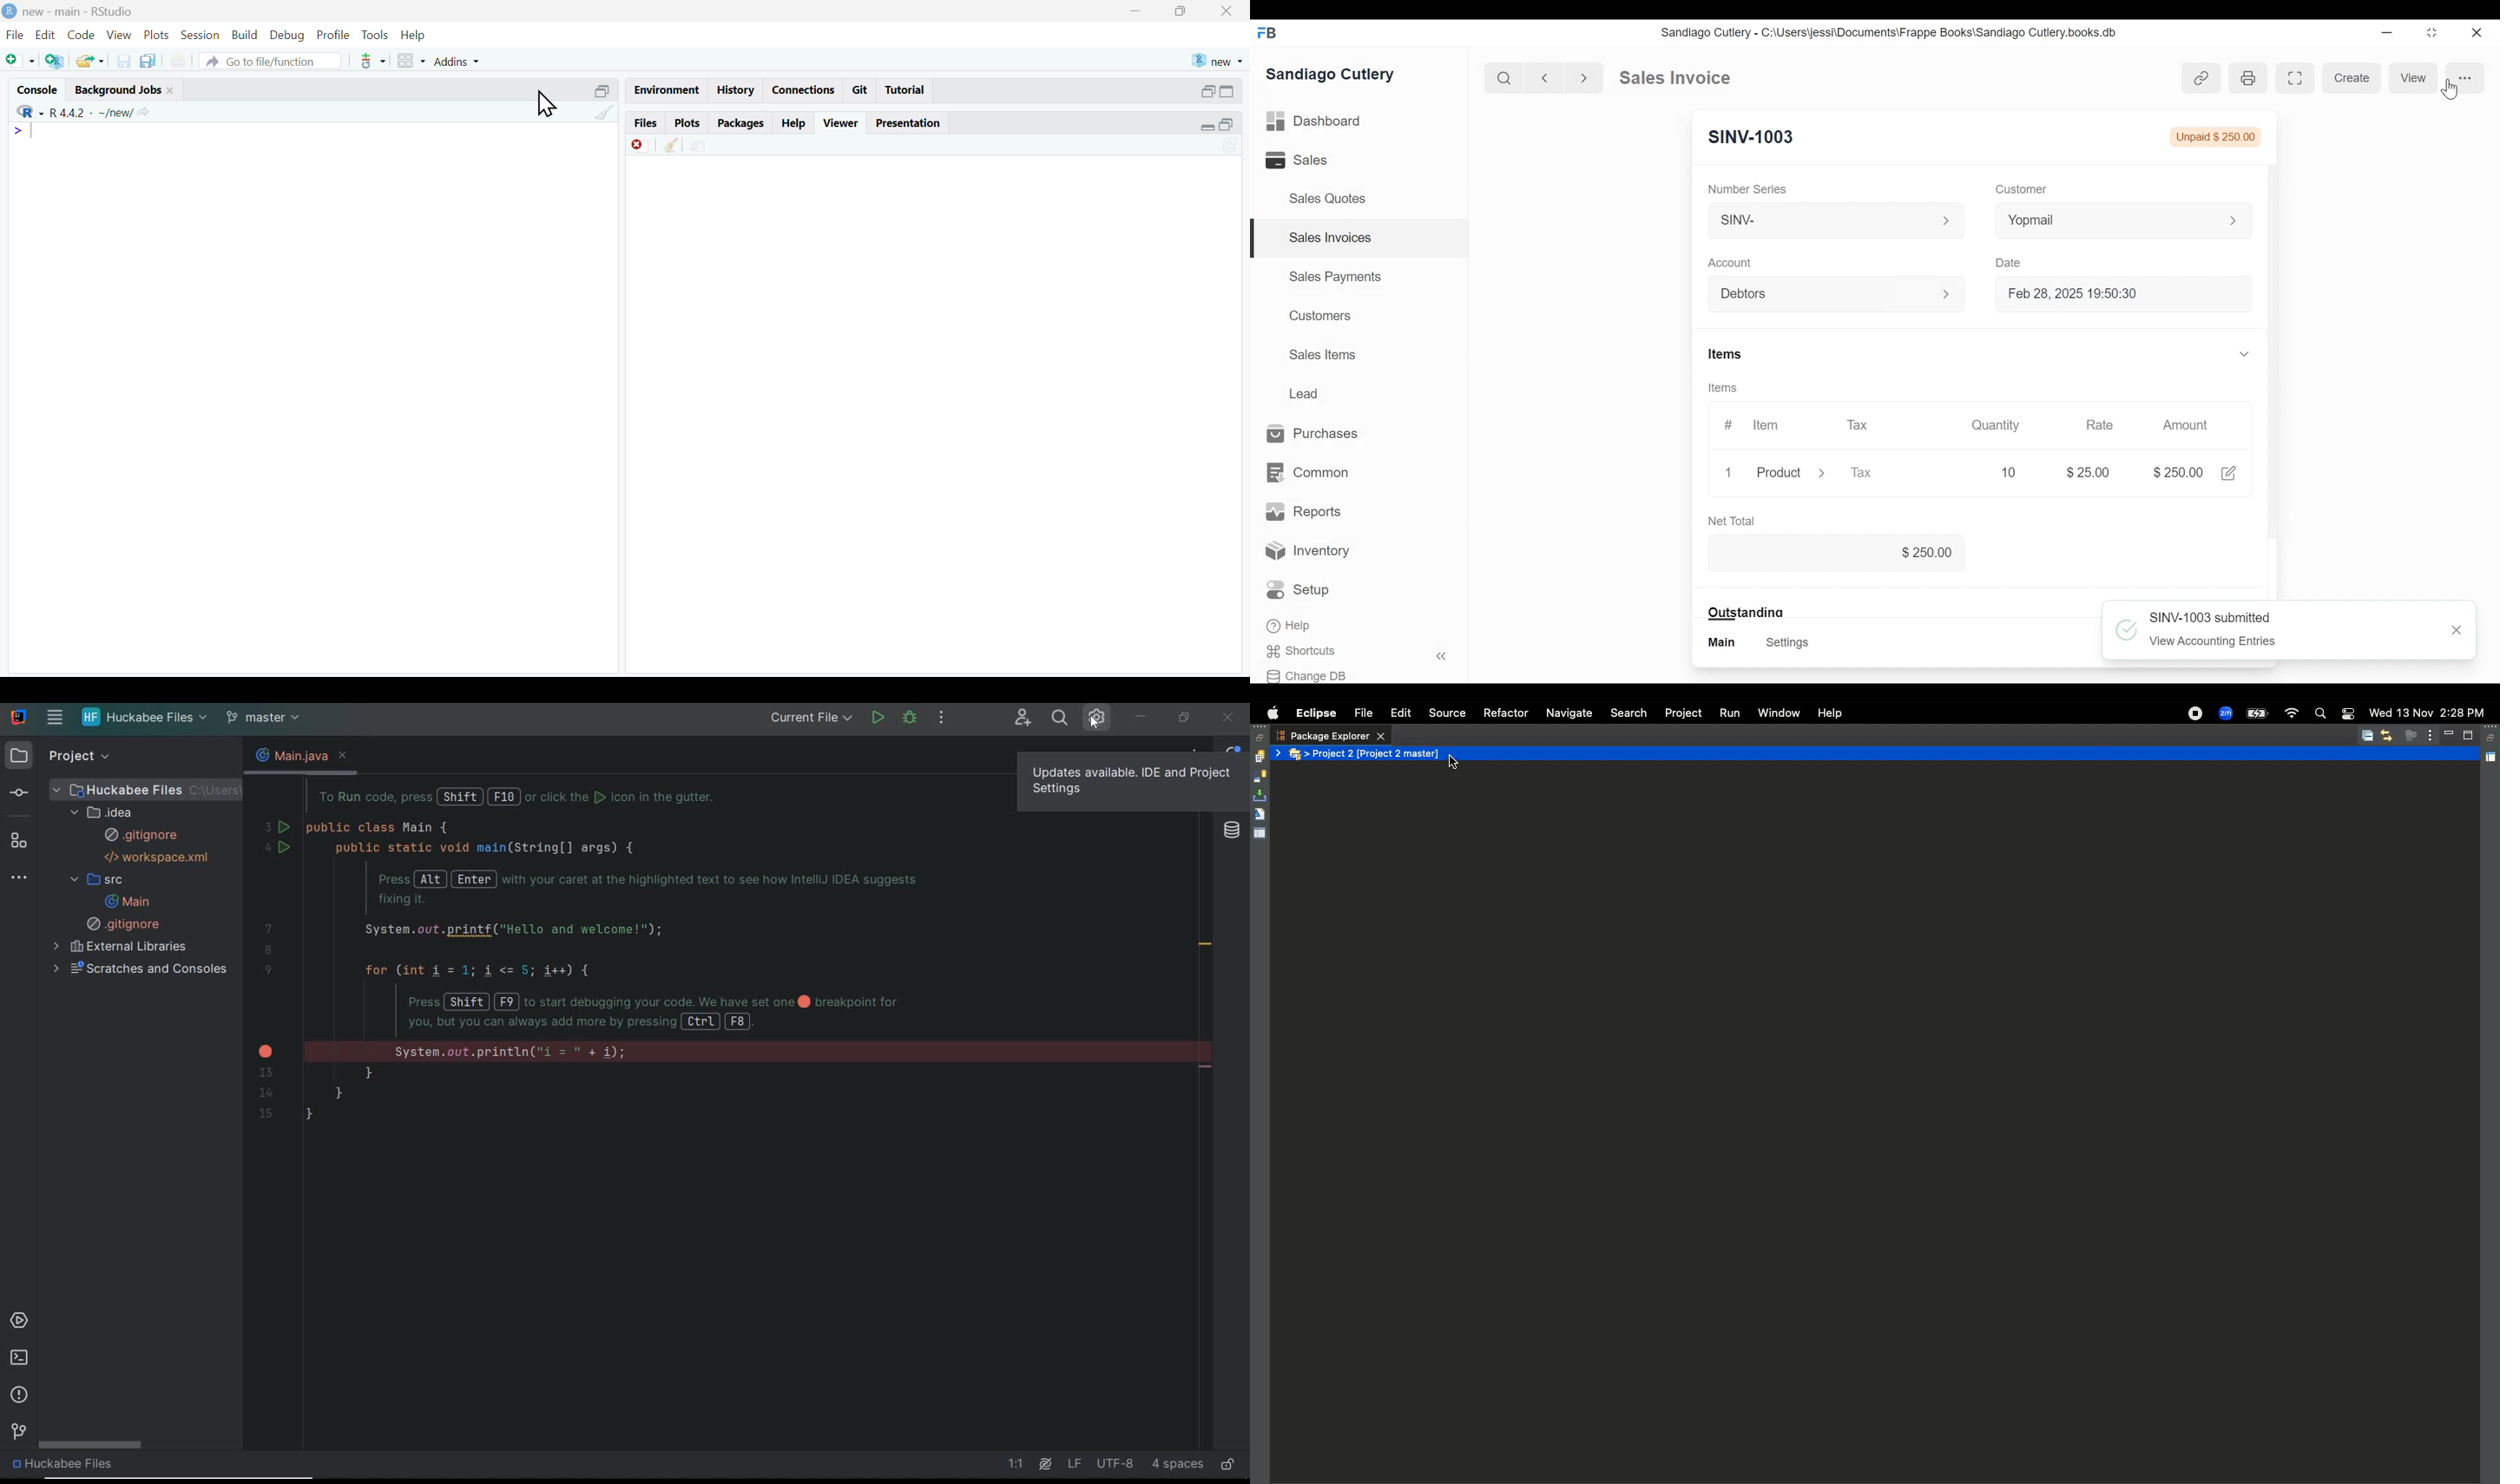 The image size is (2520, 1484). Describe the element at coordinates (1227, 91) in the screenshot. I see `switch to full view` at that location.